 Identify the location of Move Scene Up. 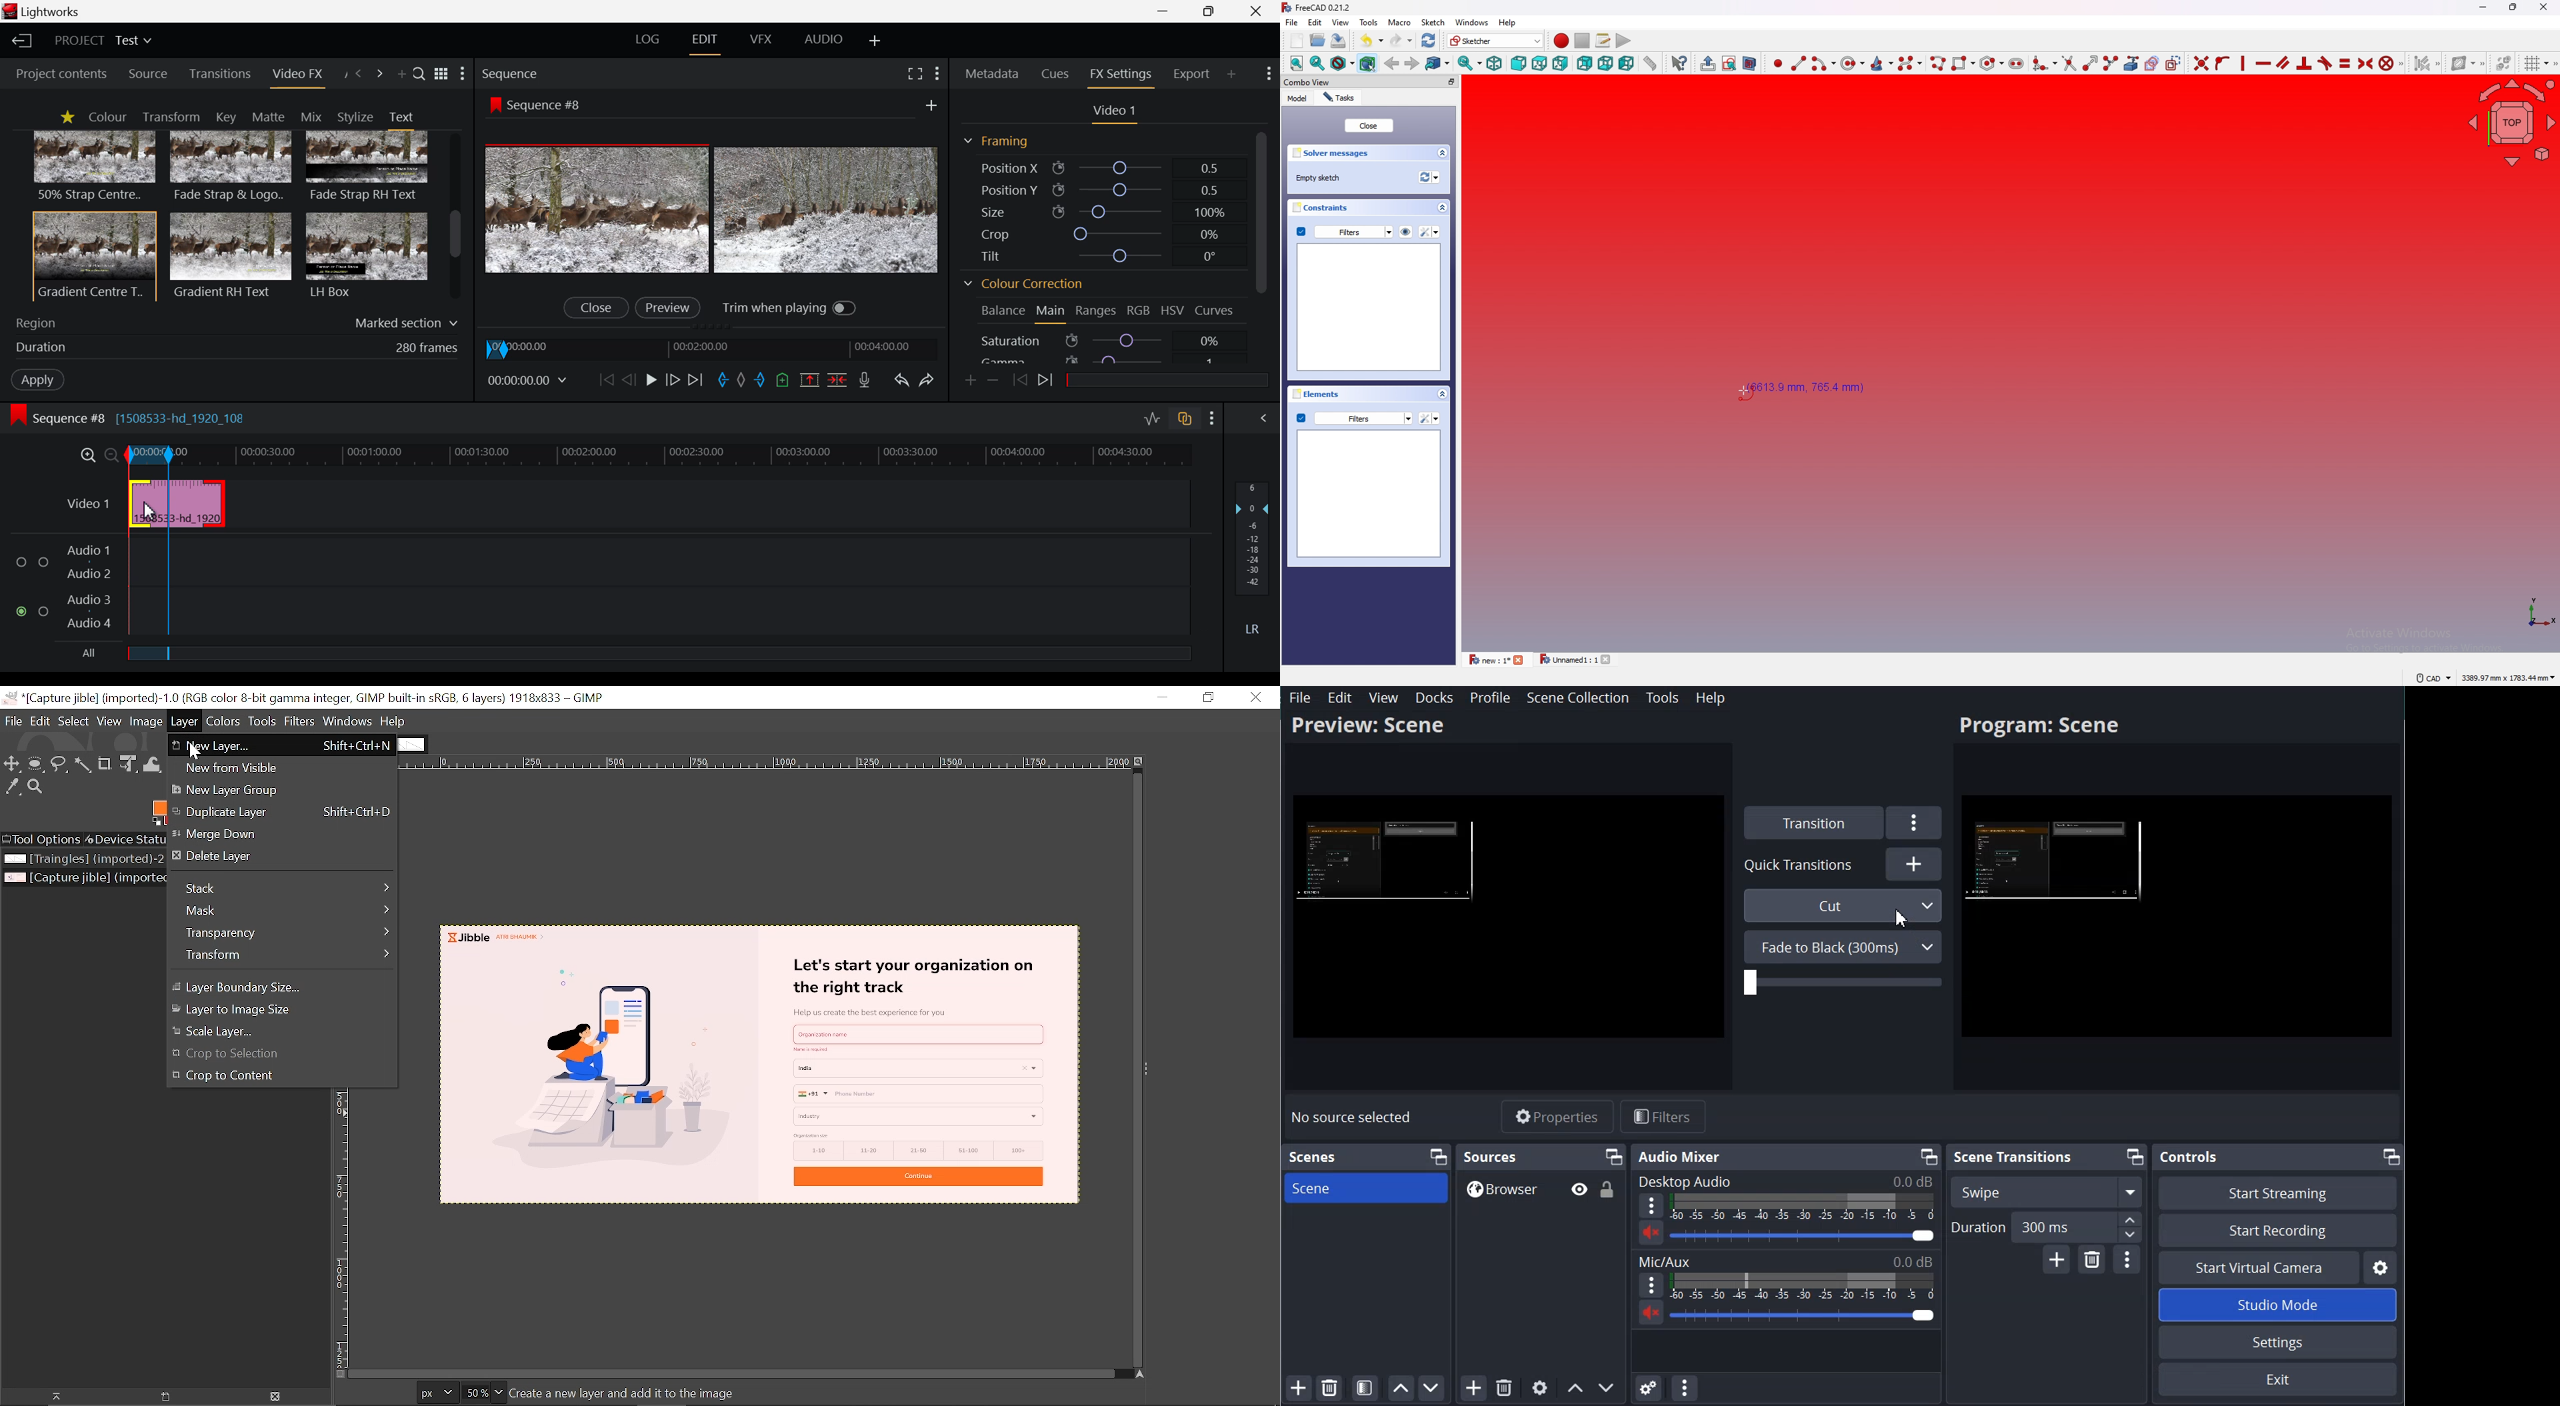
(1401, 1389).